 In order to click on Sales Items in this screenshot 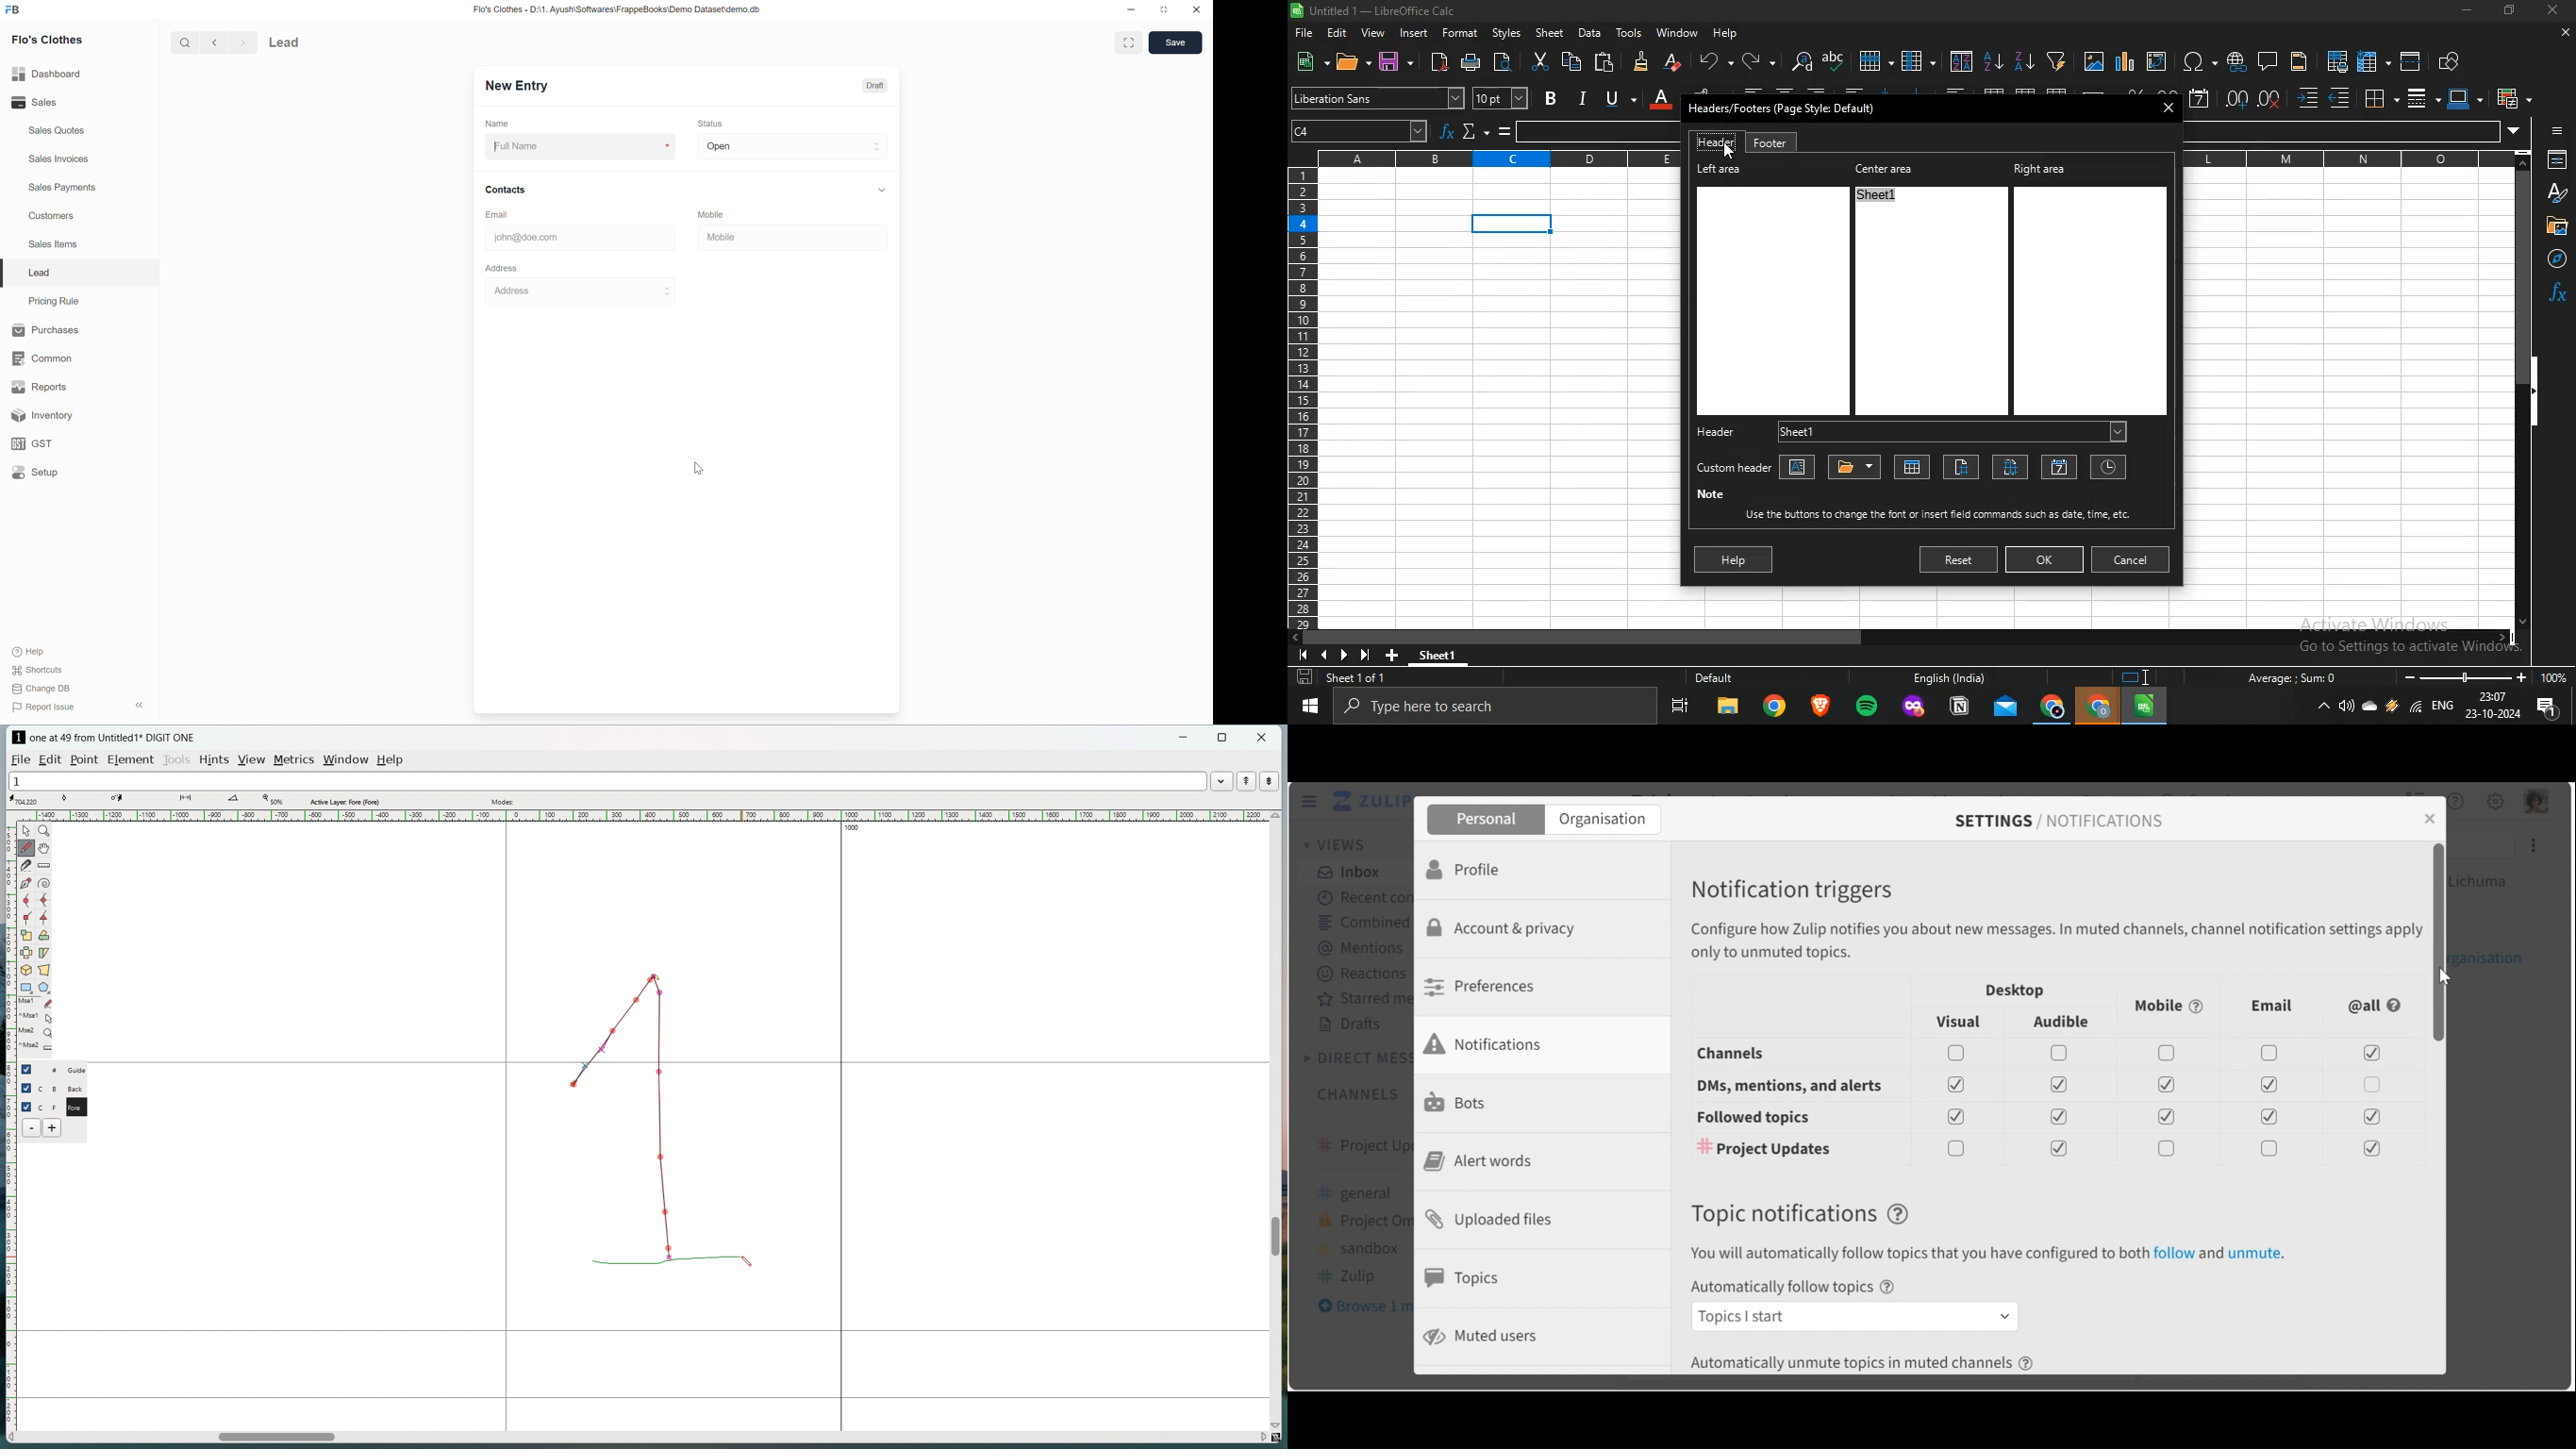, I will do `click(57, 247)`.